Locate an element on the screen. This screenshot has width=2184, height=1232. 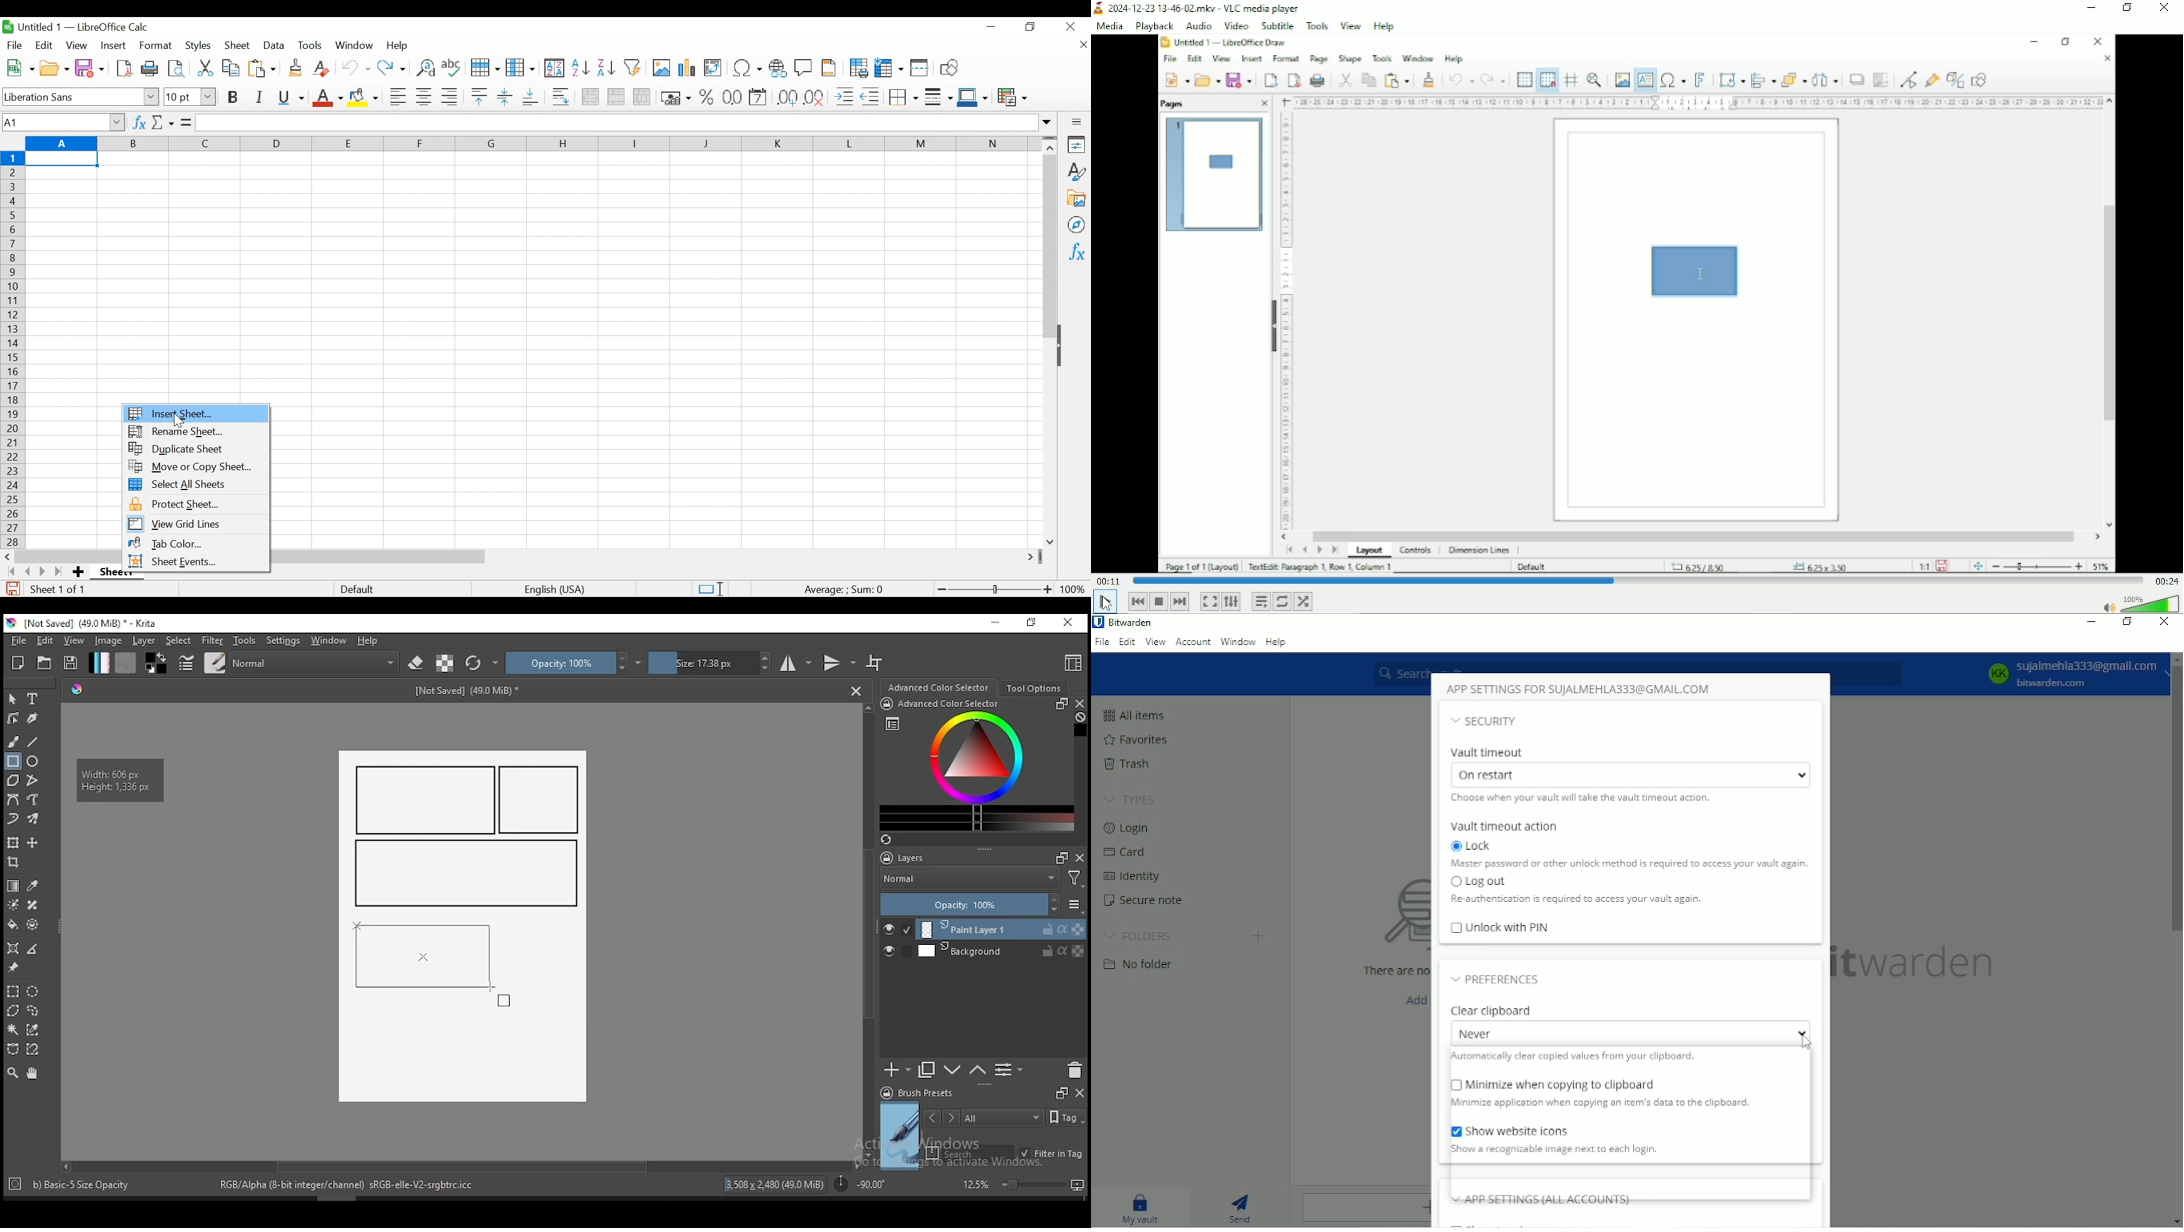
filter is located at coordinates (211, 640).